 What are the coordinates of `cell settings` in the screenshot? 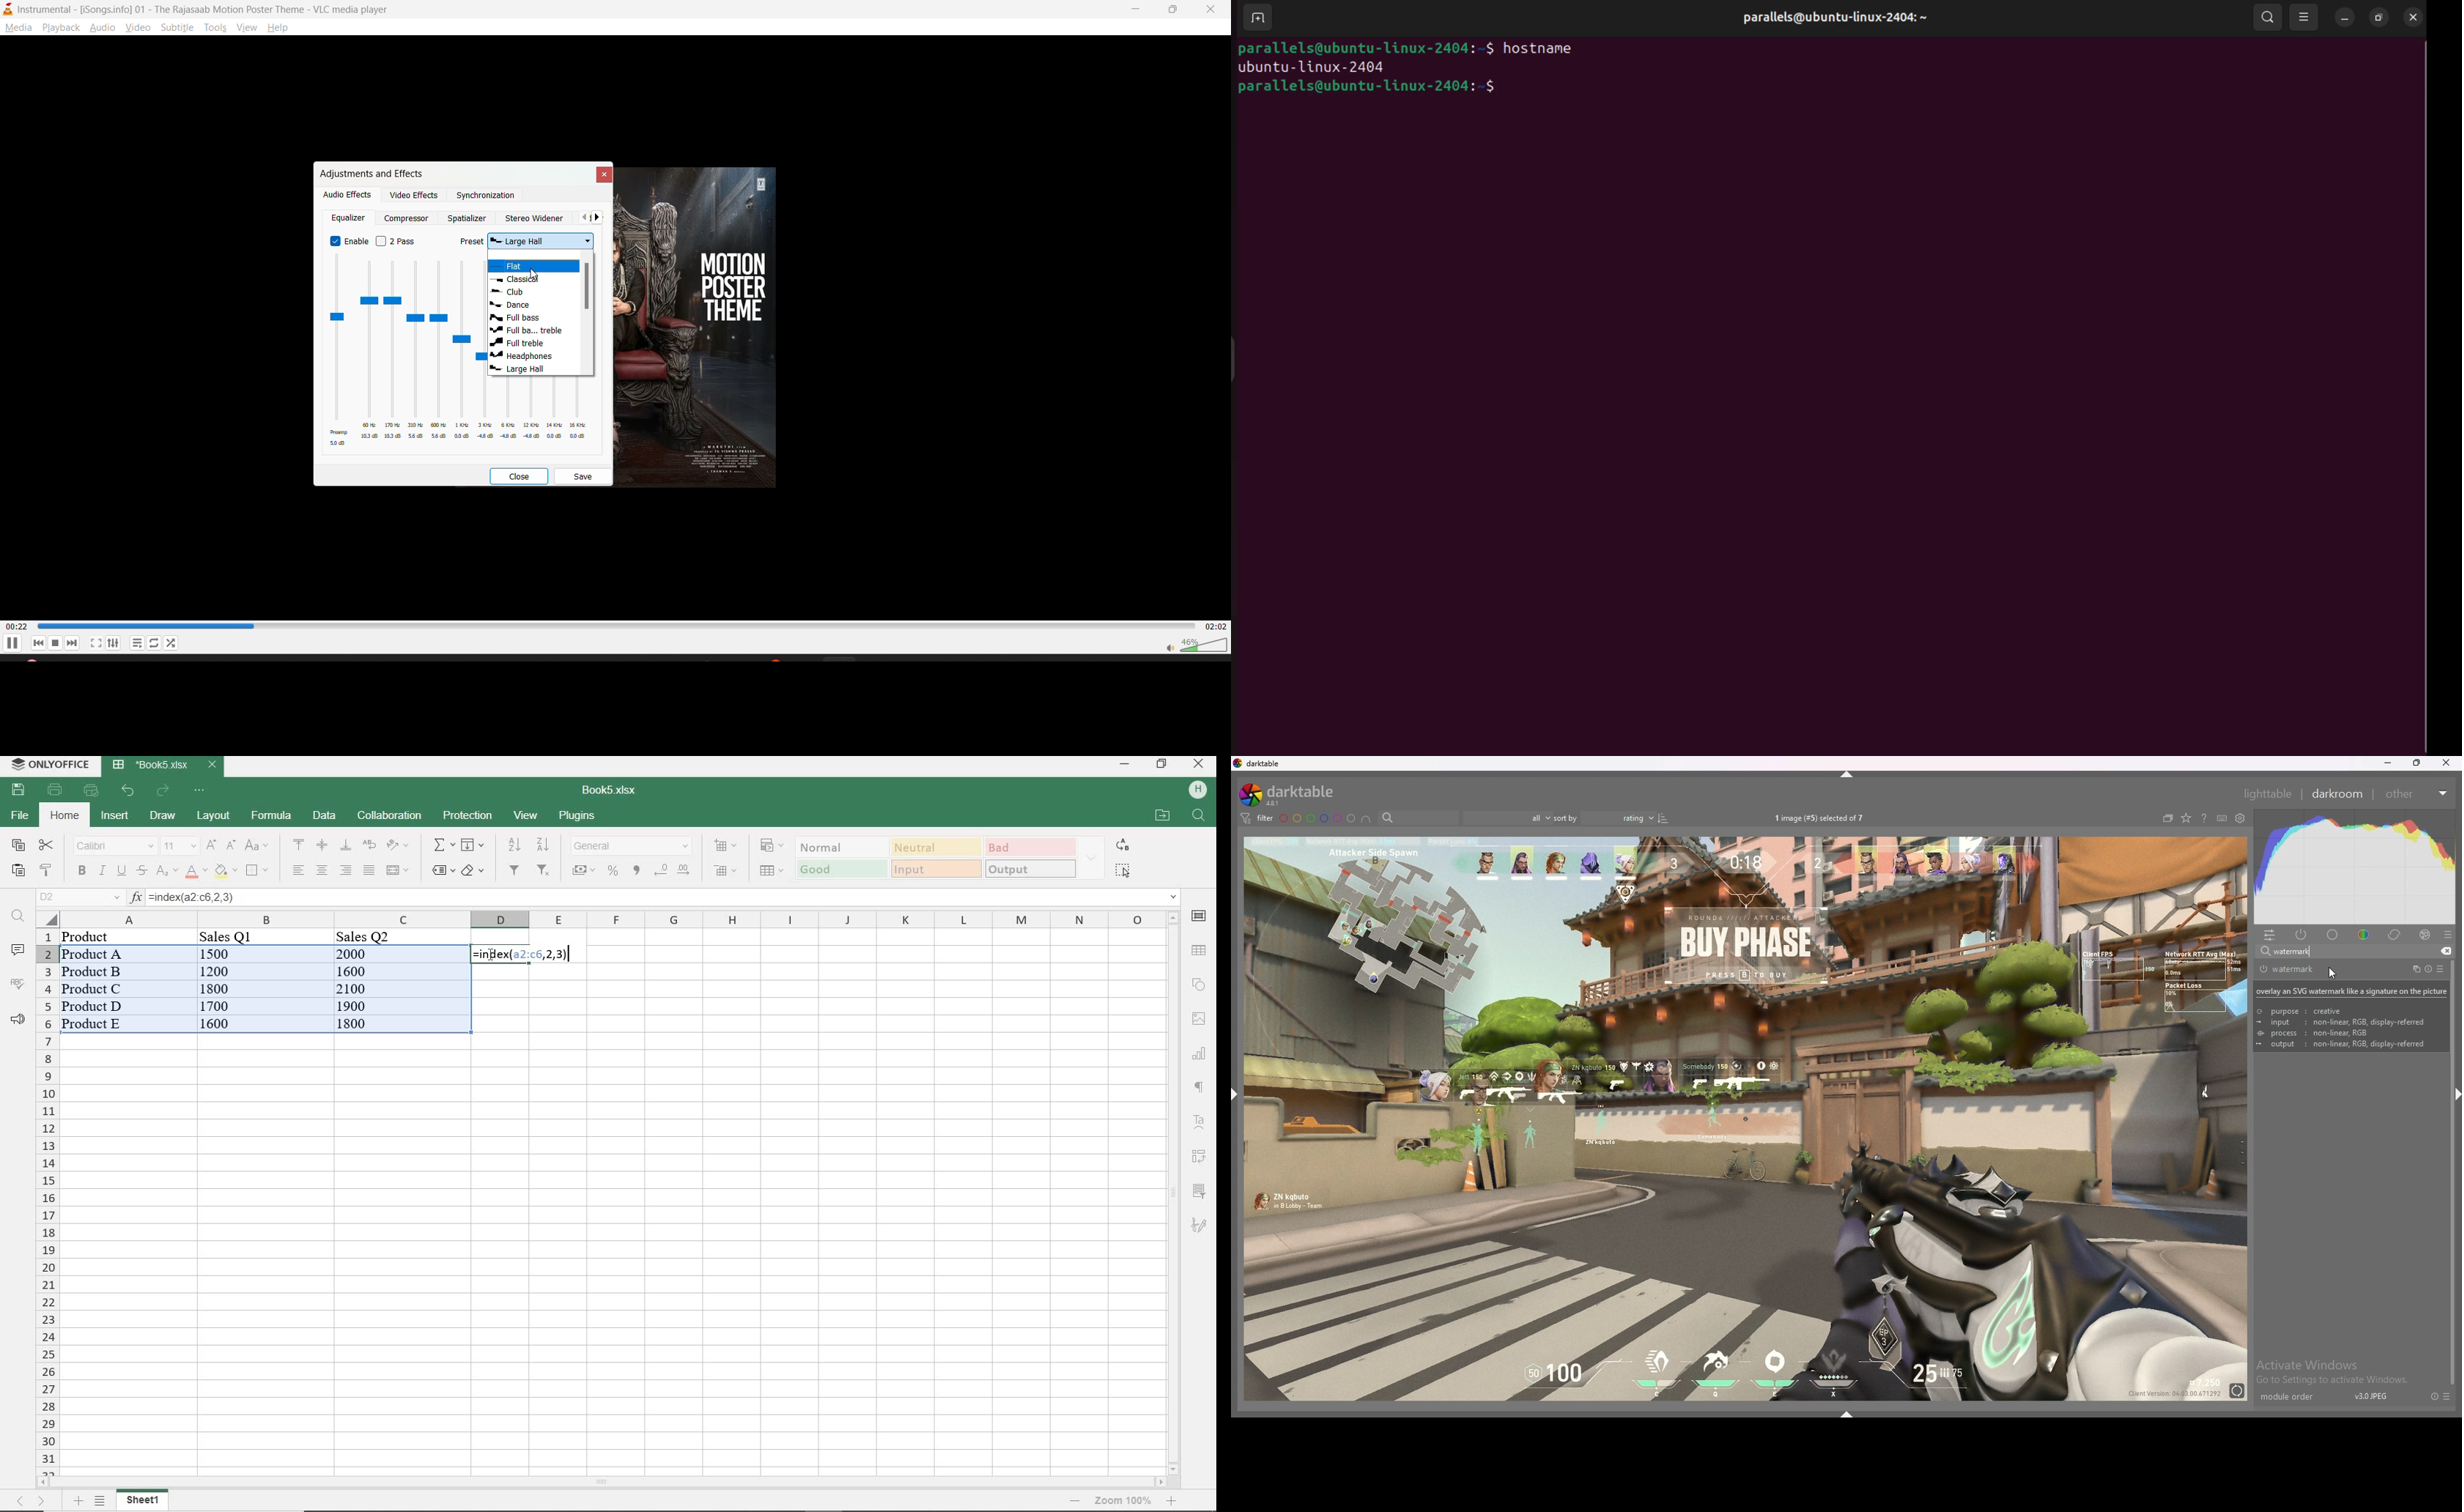 It's located at (1199, 916).